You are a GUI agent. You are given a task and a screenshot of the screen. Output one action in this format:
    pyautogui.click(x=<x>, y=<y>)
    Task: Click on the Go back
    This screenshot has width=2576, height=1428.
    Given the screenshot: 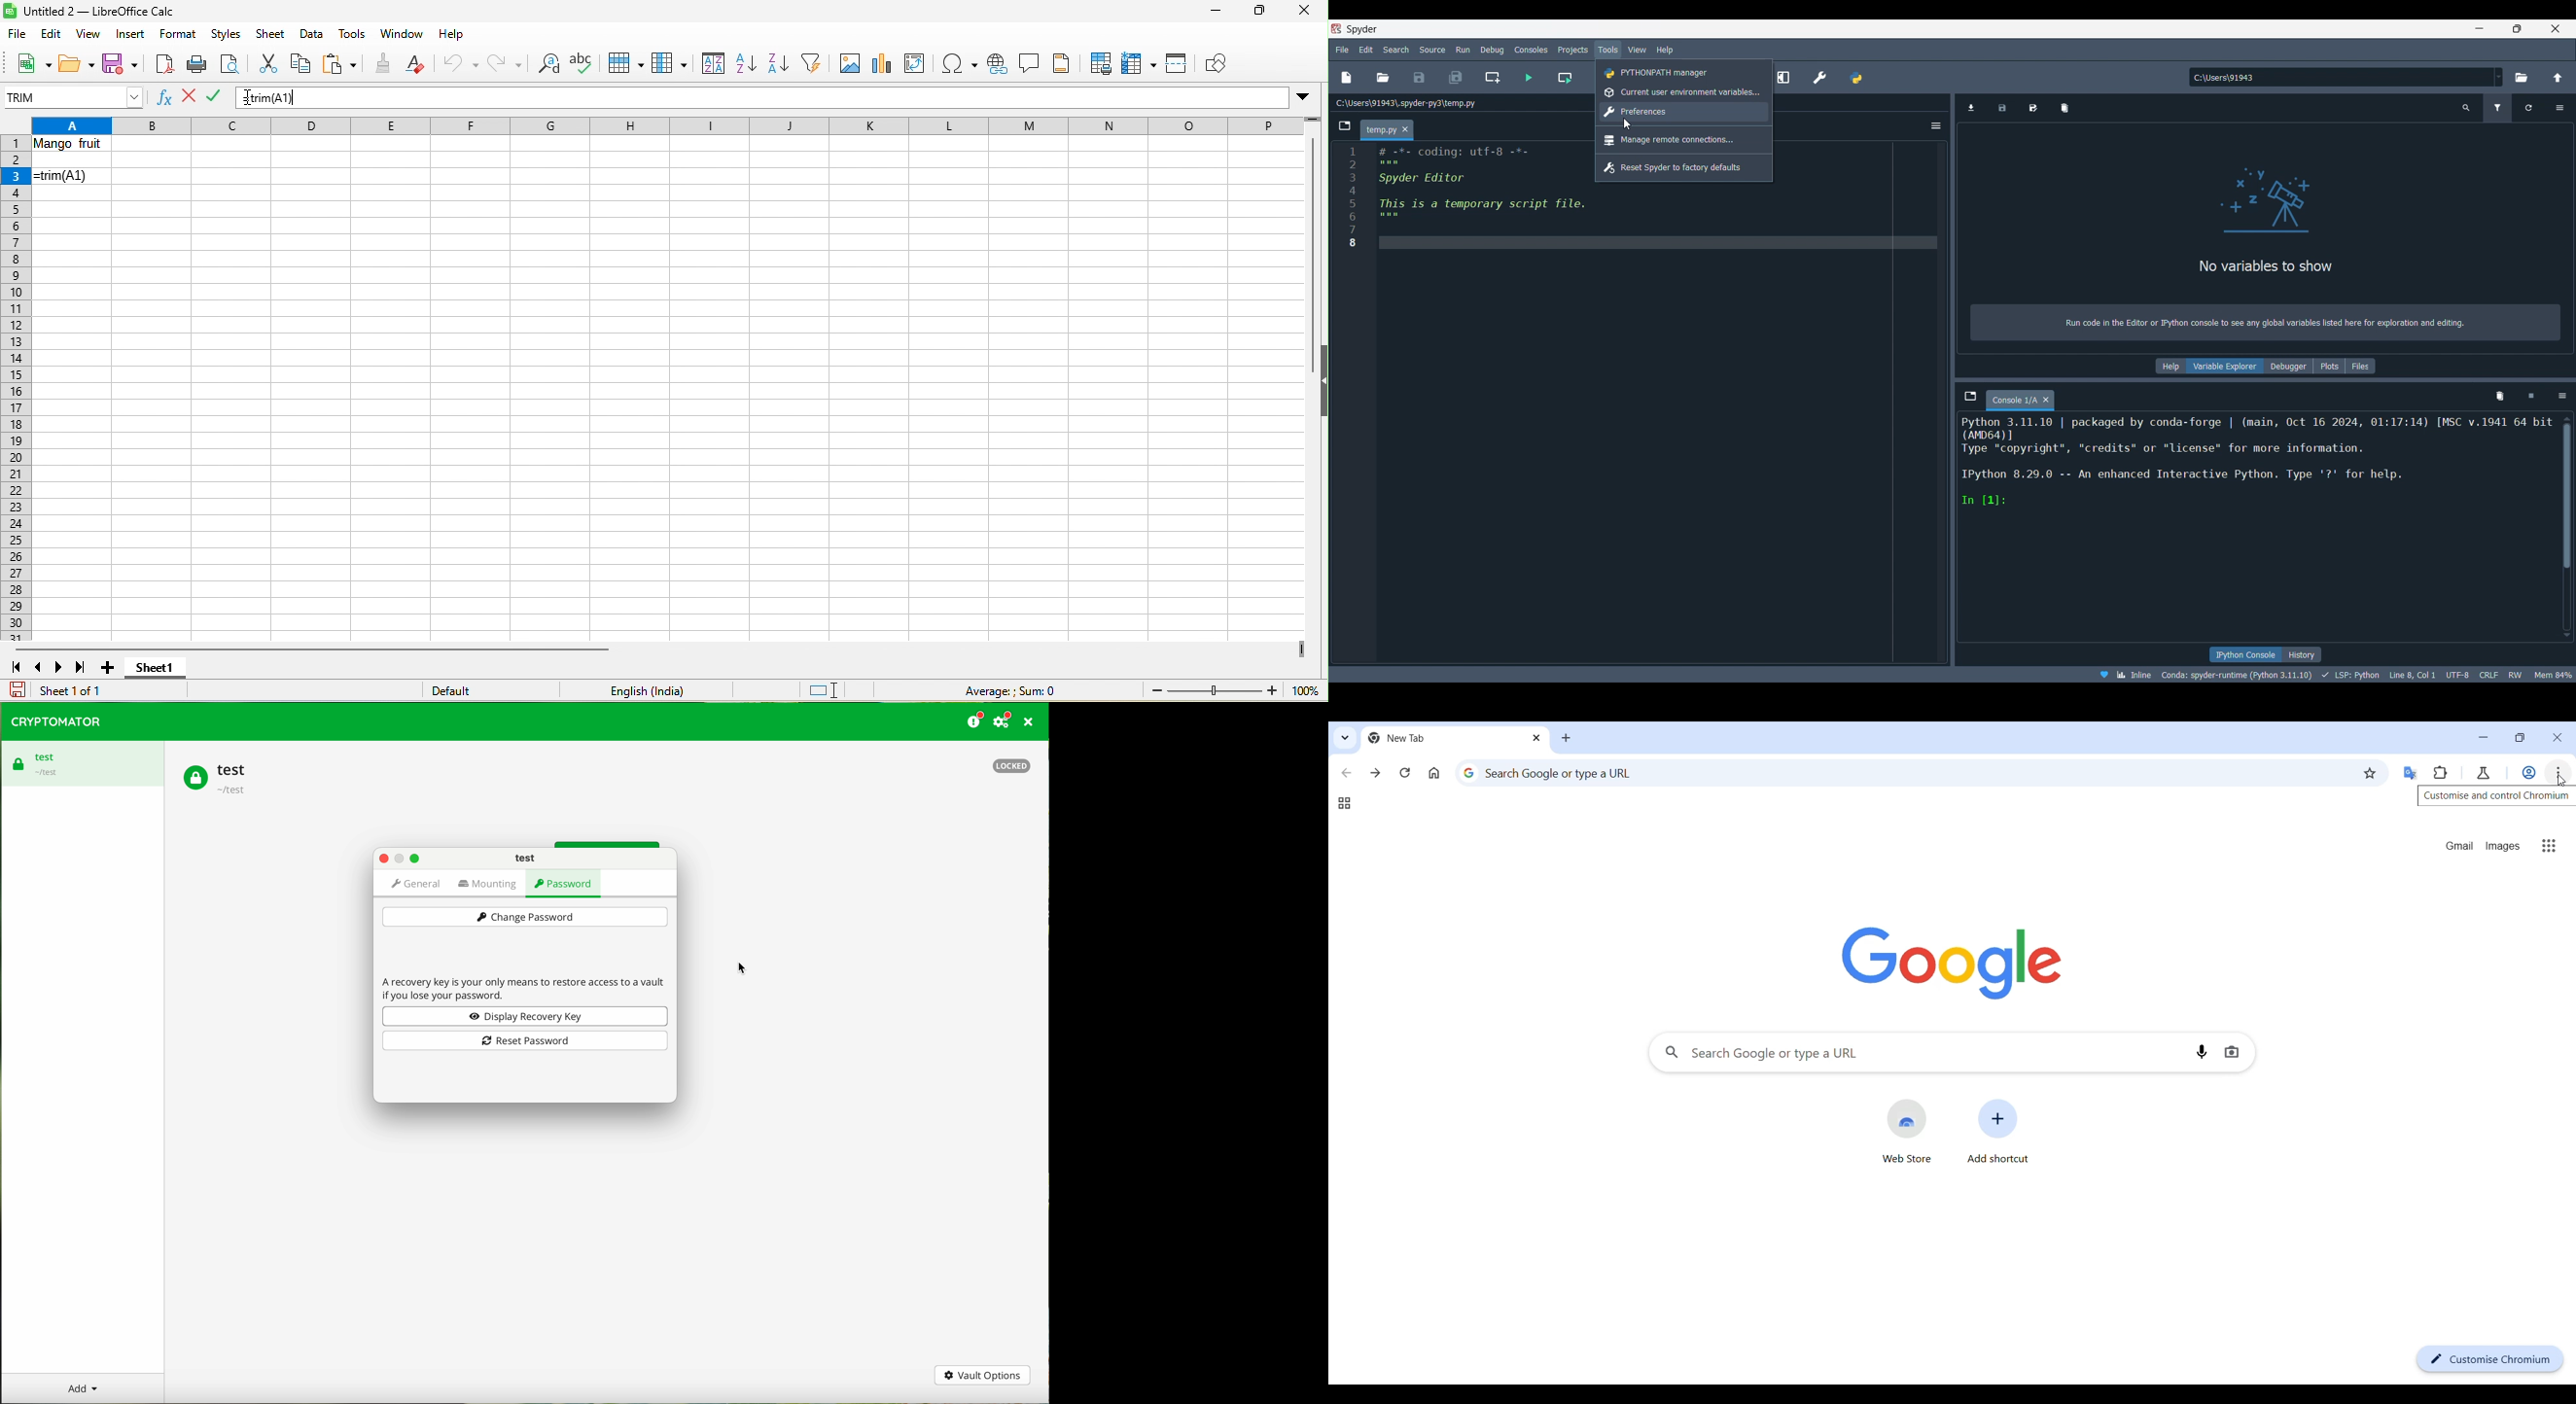 What is the action you would take?
    pyautogui.click(x=1347, y=773)
    